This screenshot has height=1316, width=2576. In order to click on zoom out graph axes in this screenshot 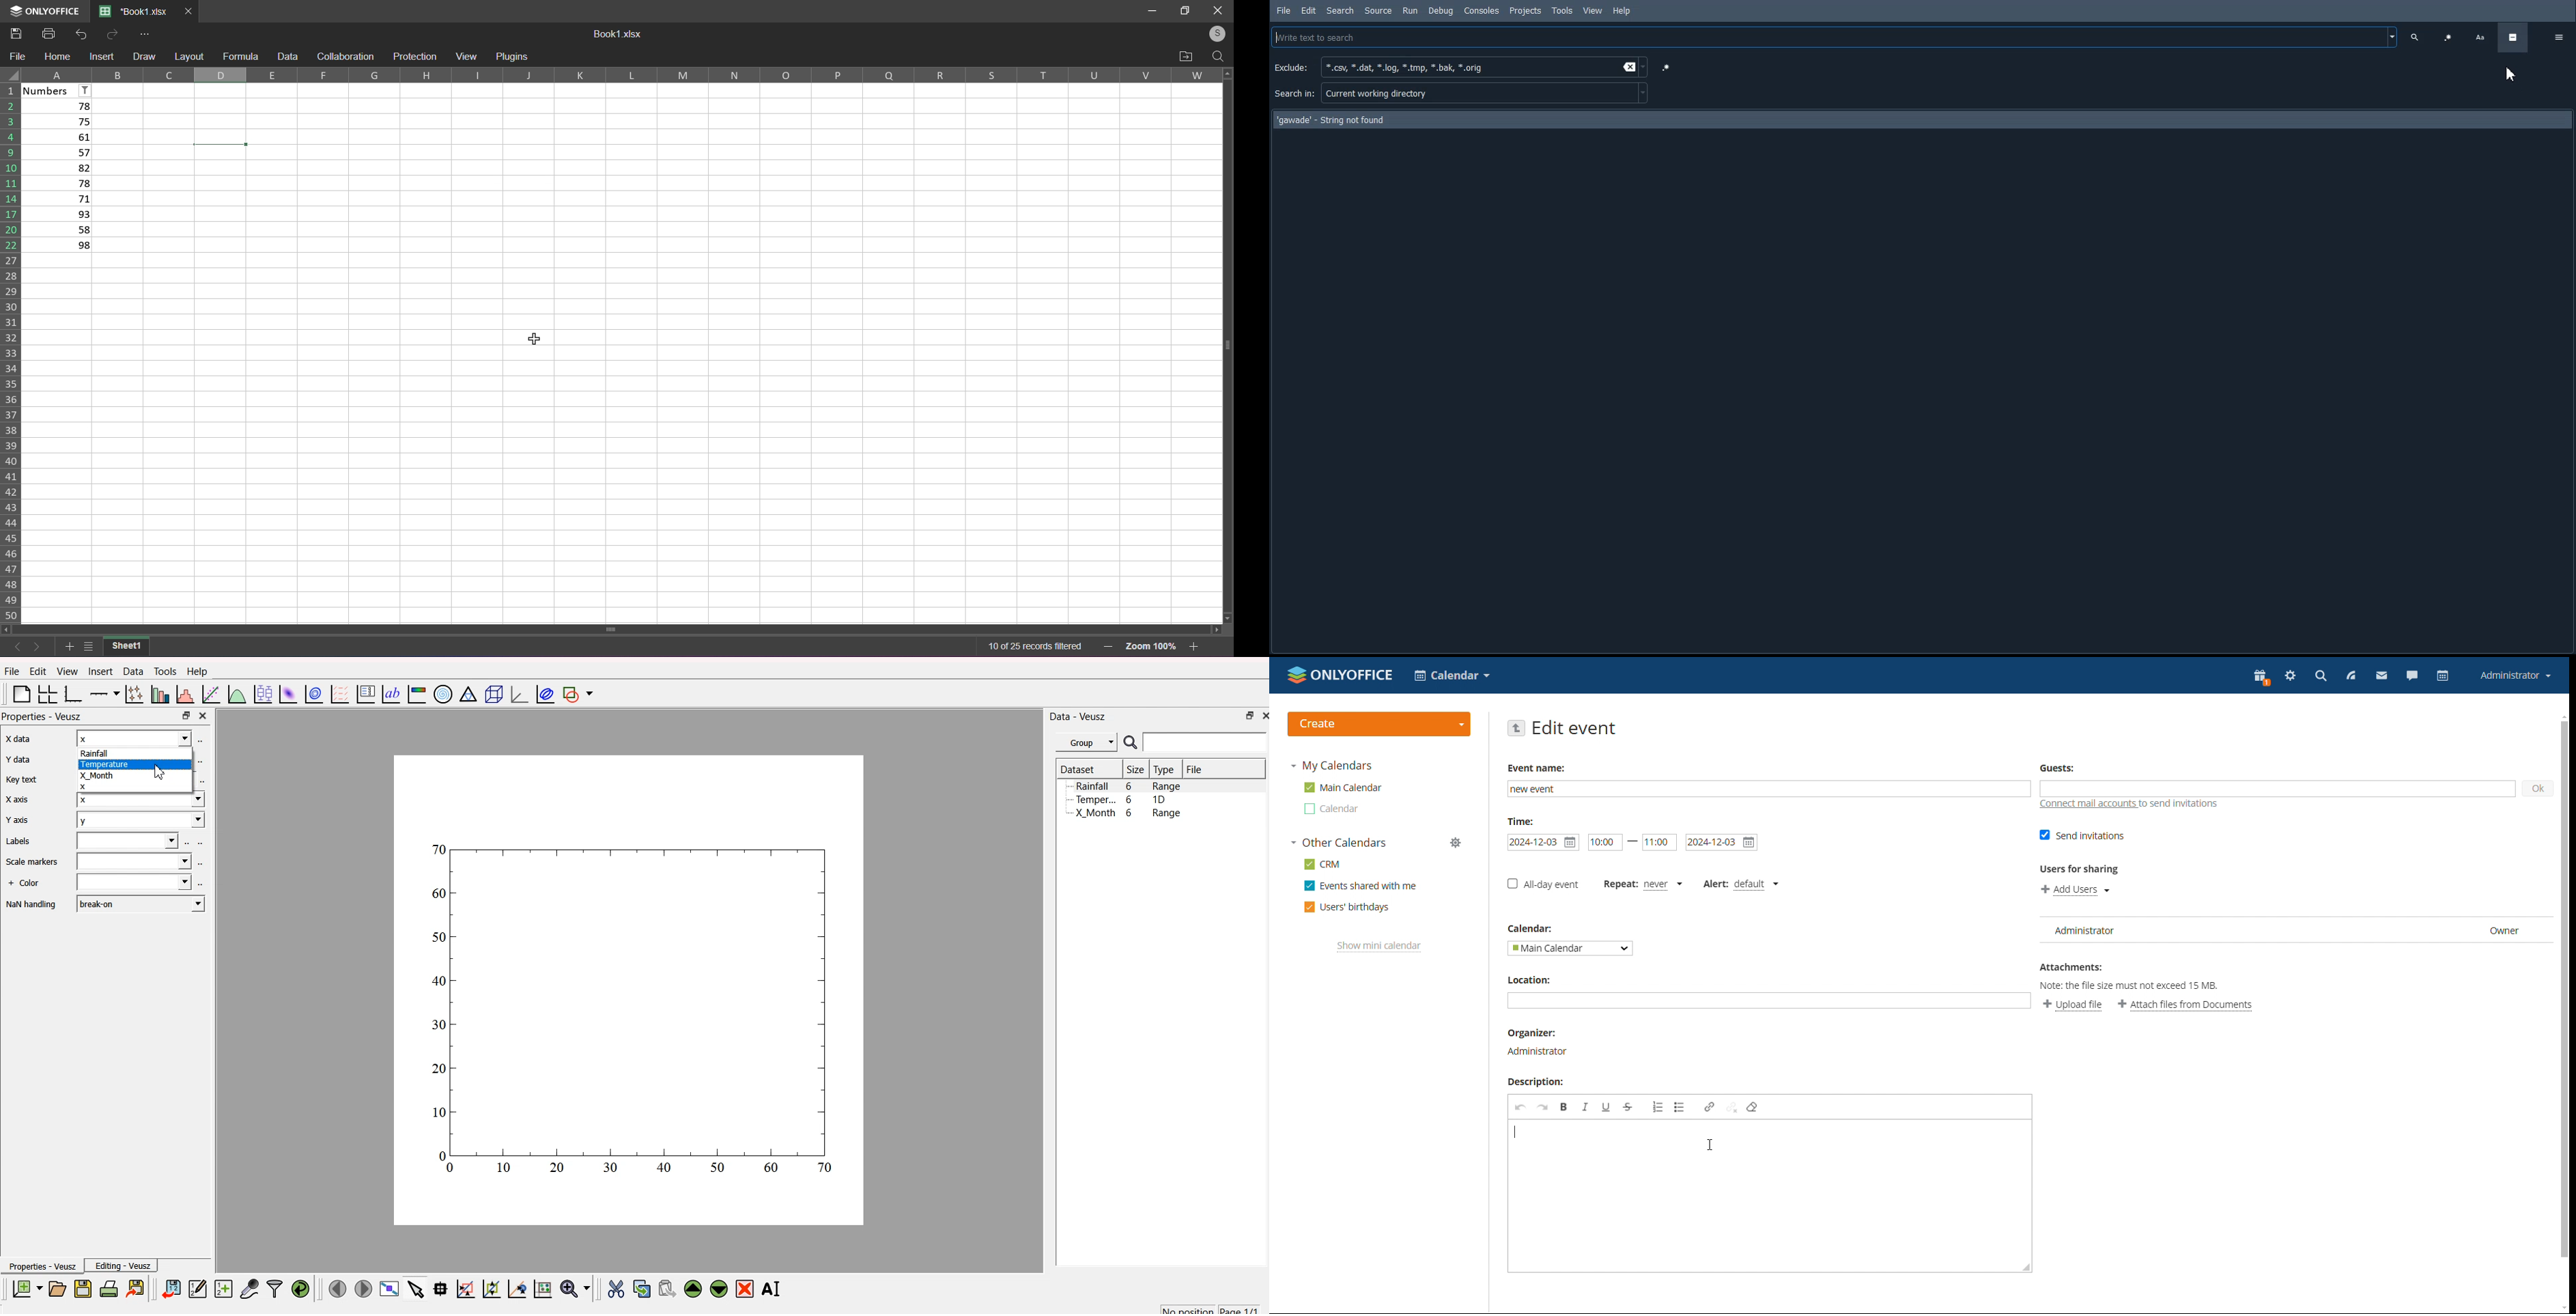, I will do `click(516, 1289)`.